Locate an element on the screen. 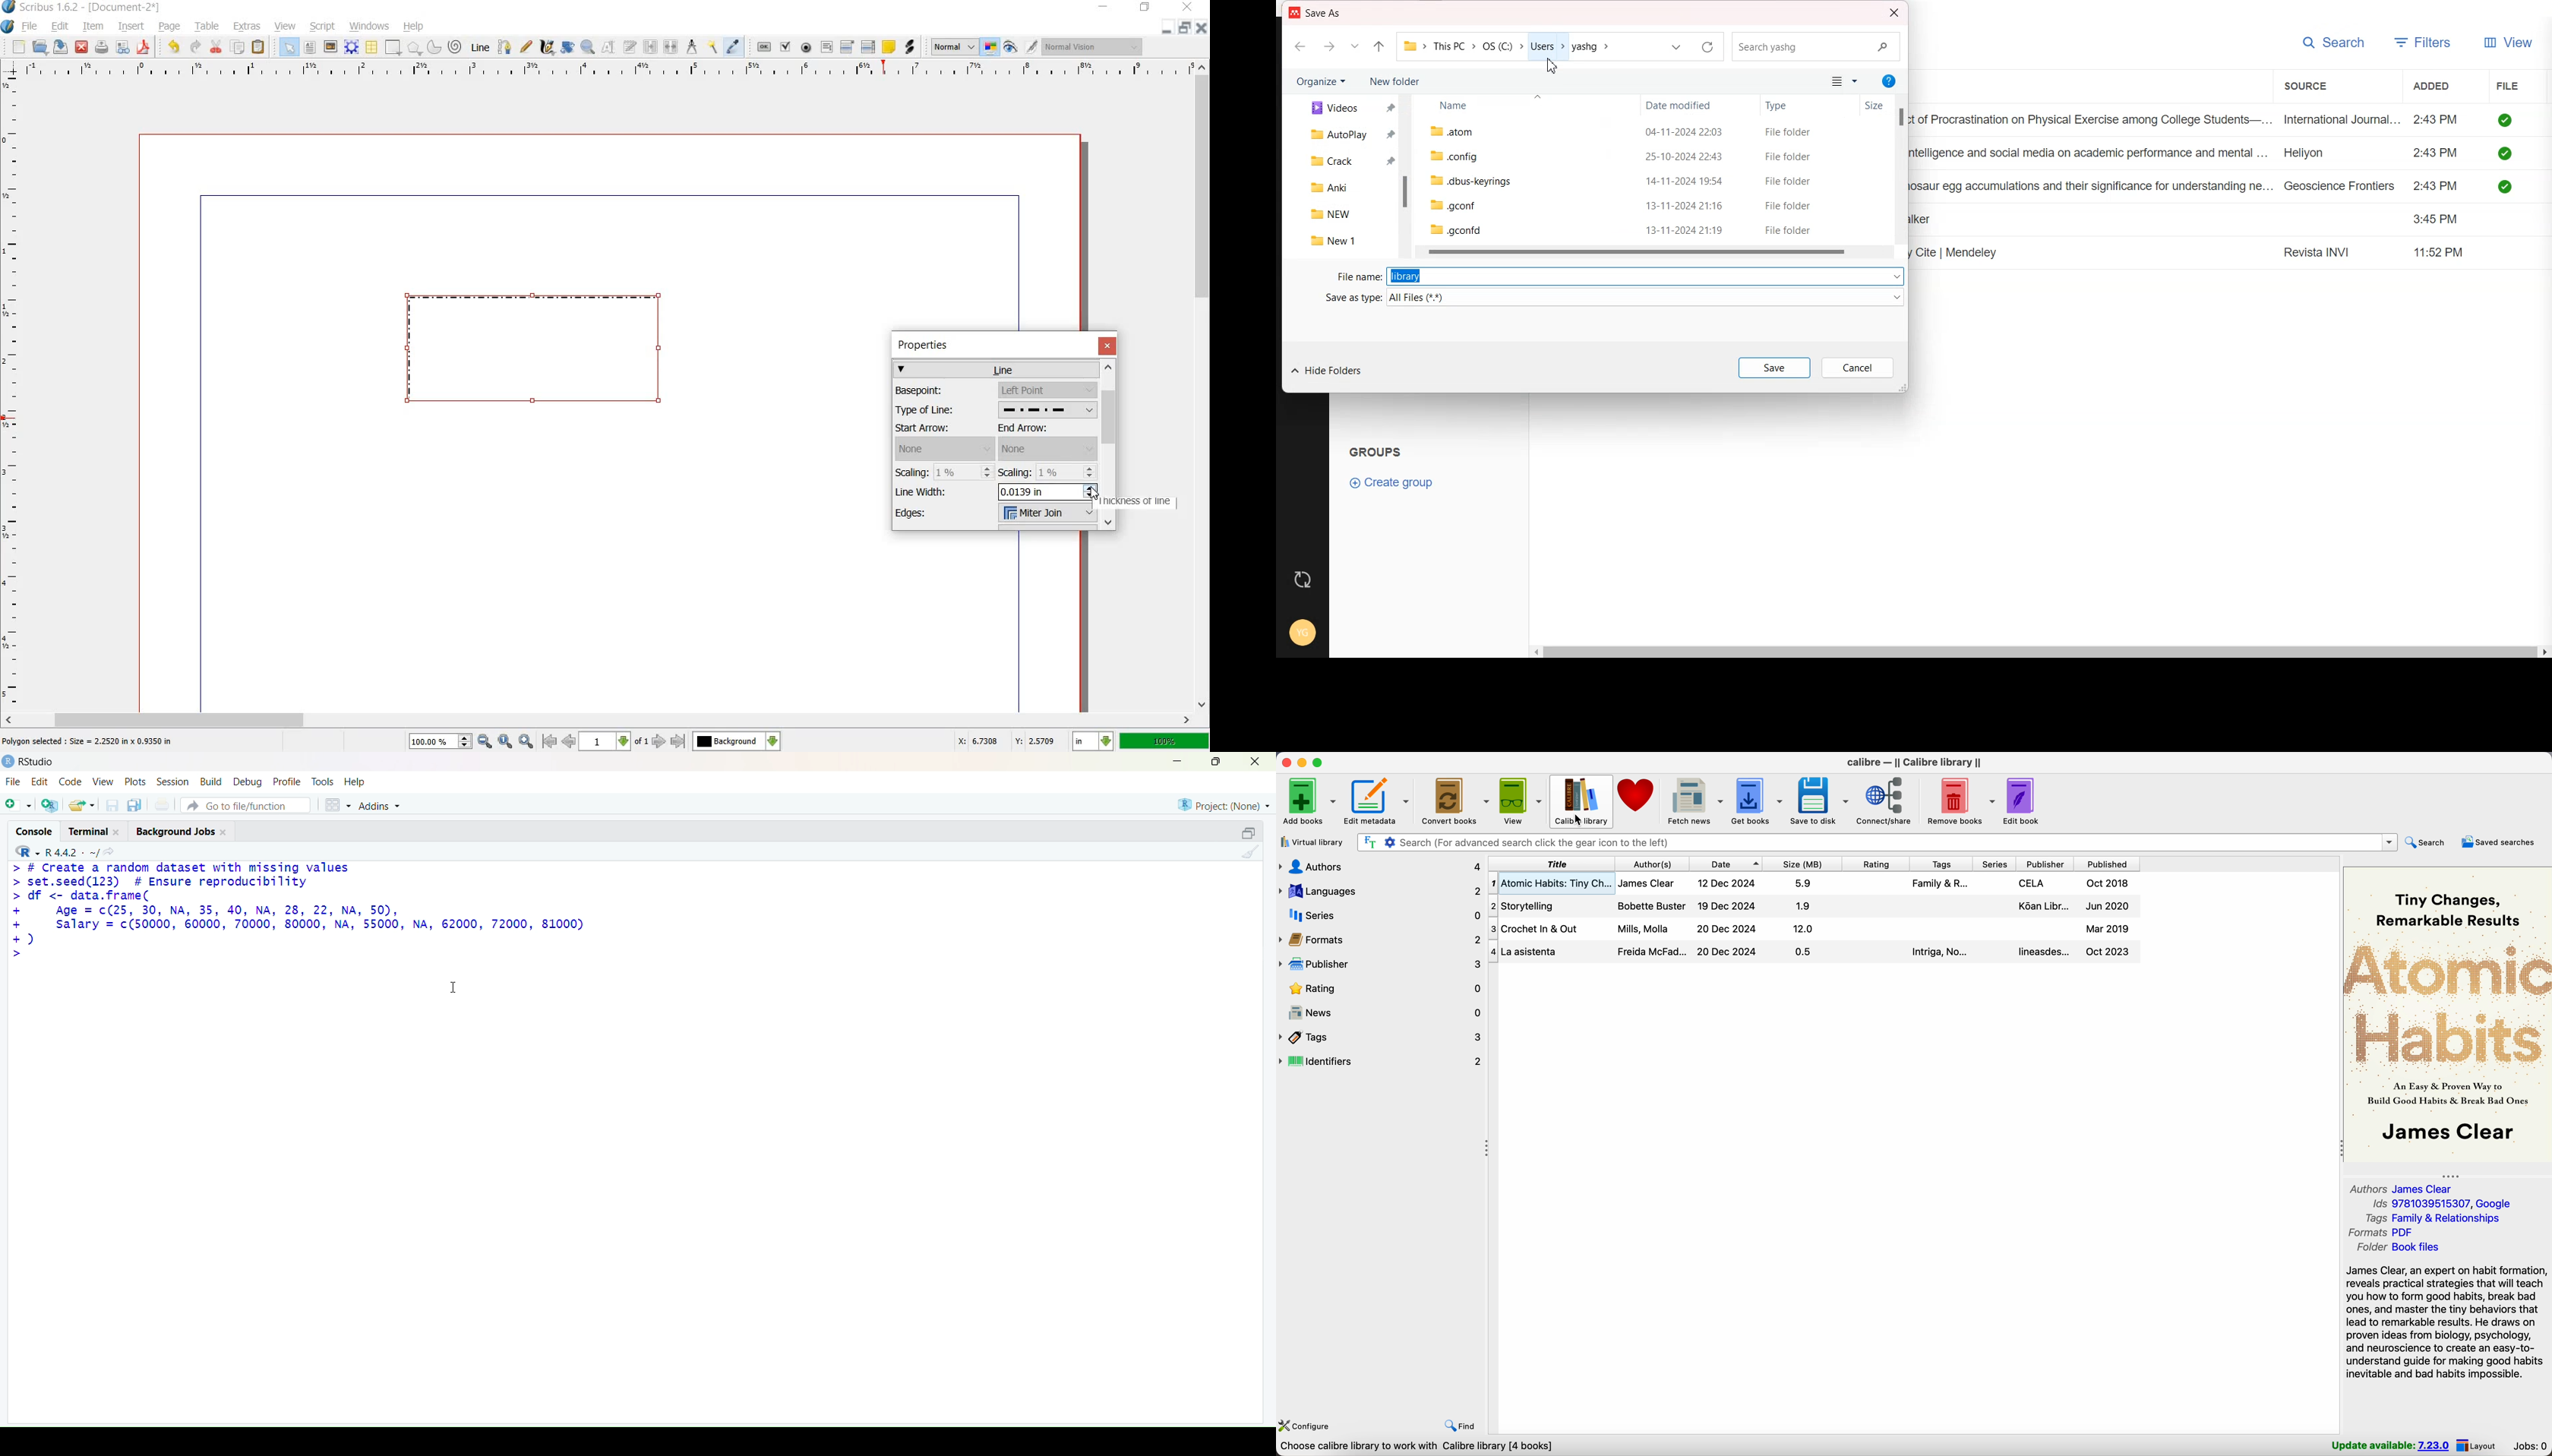  FREEHAND LINE is located at coordinates (526, 48).